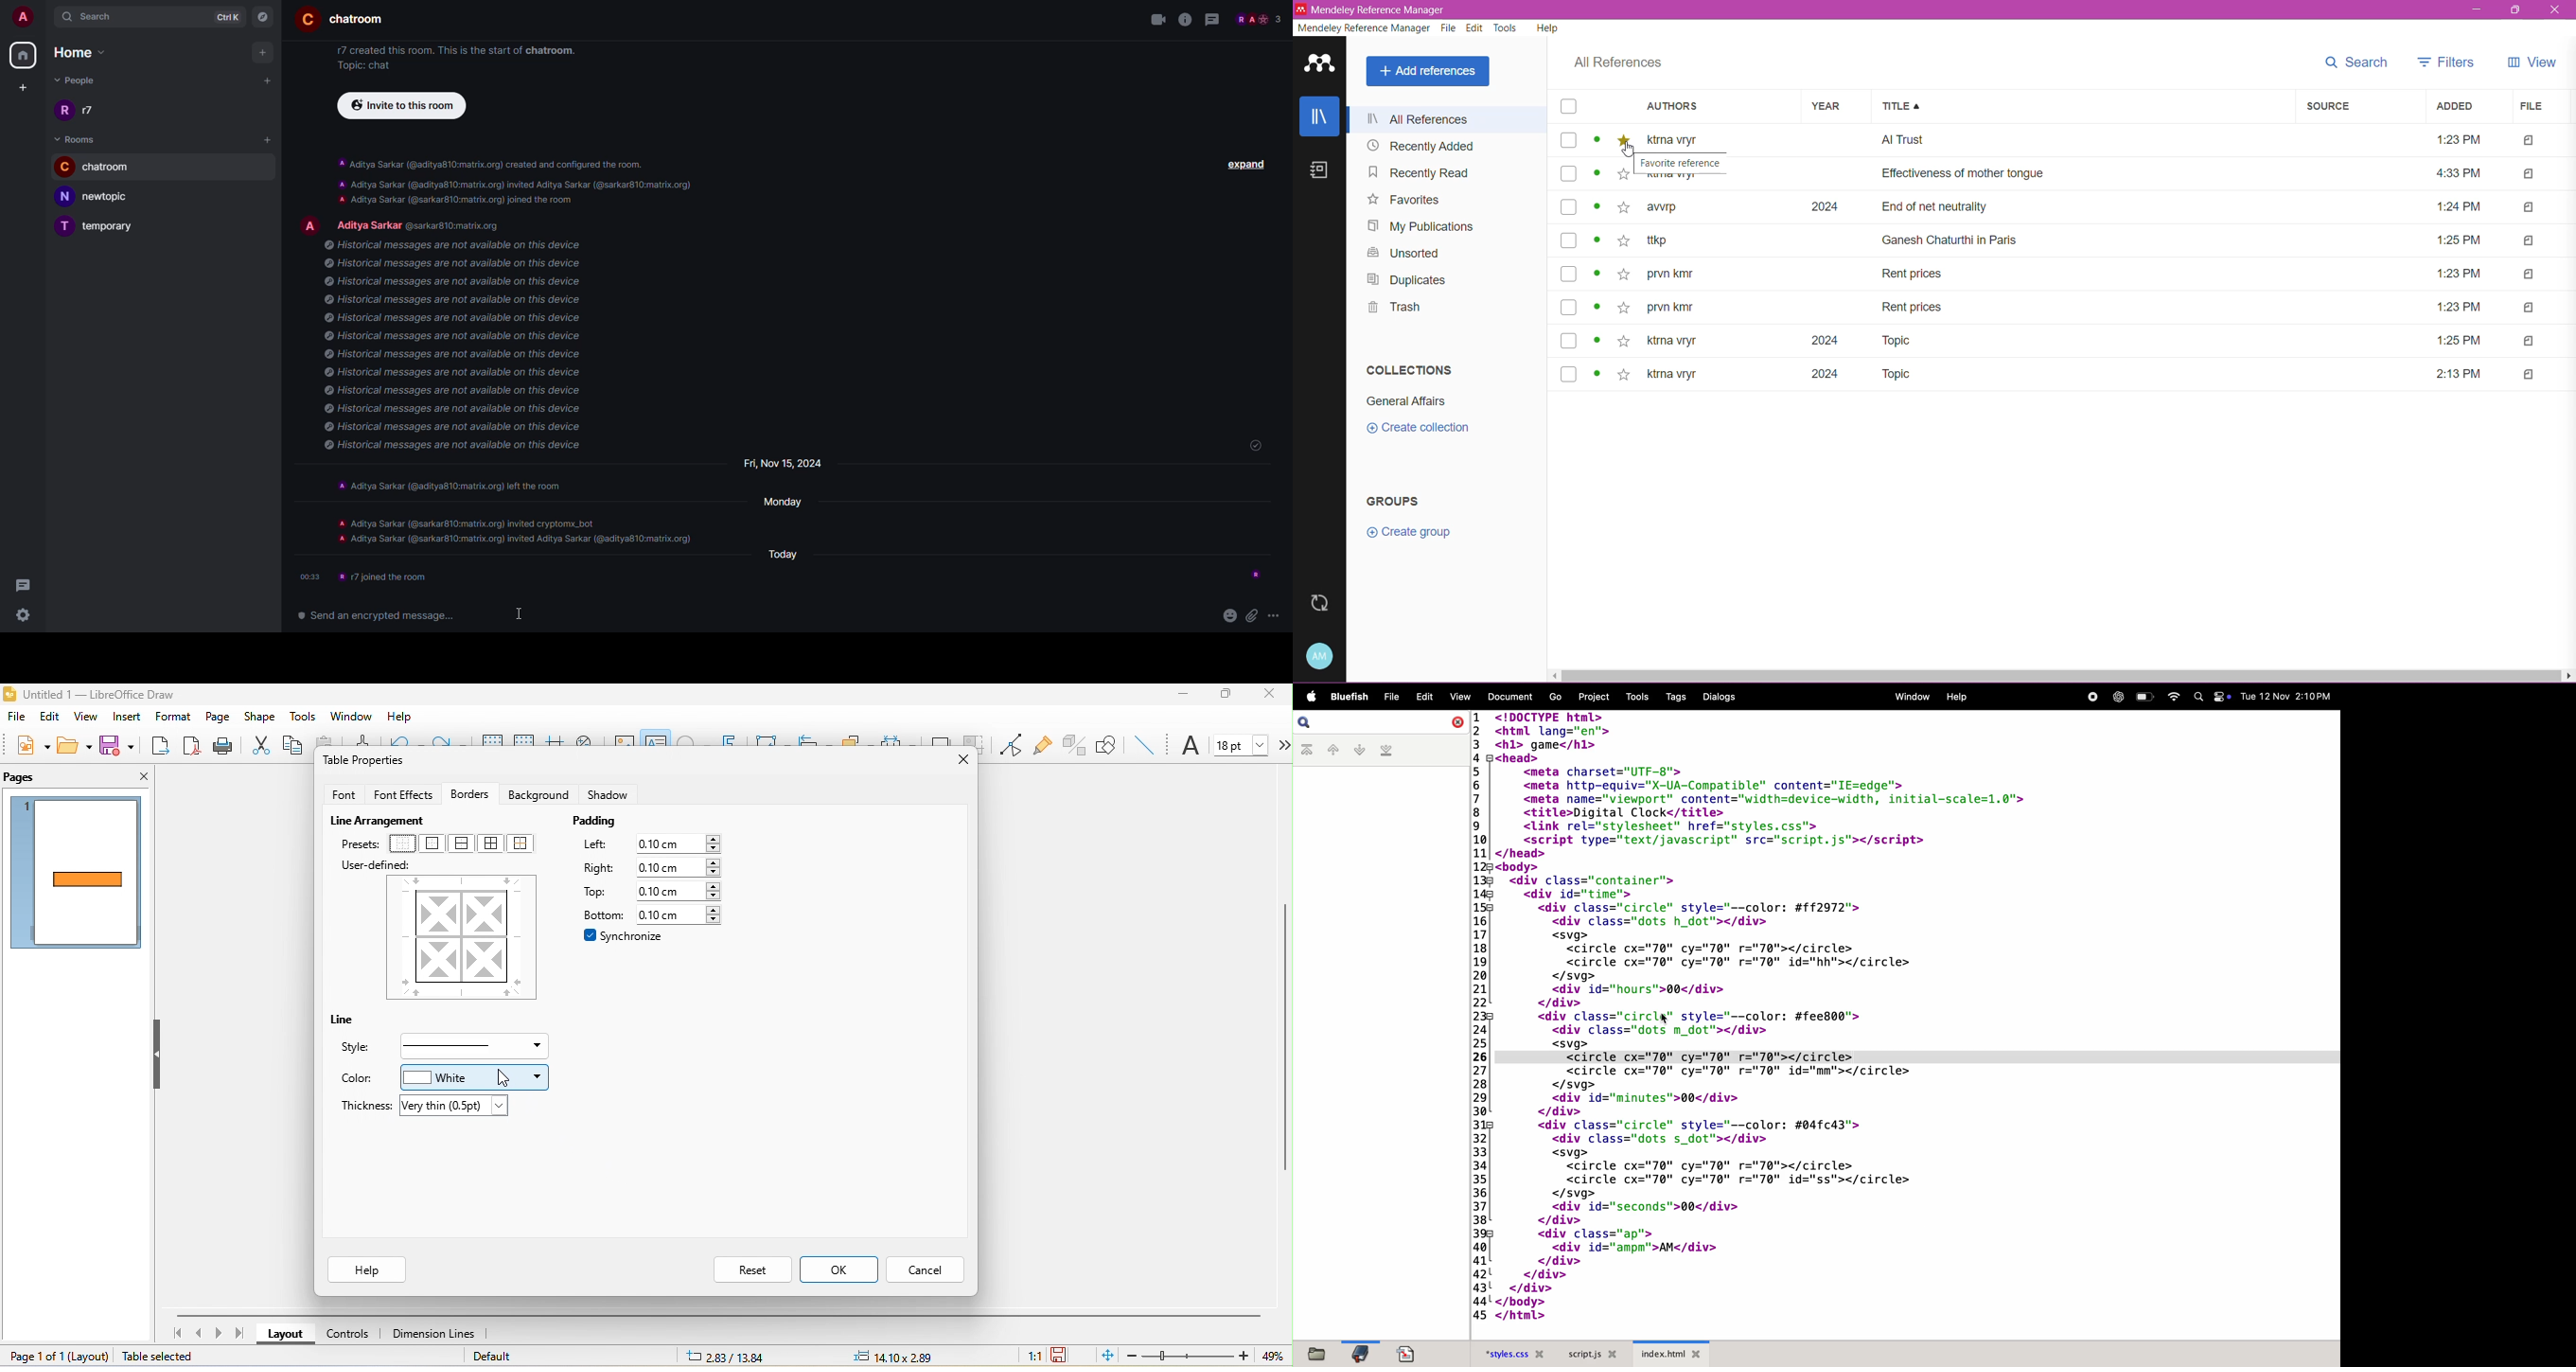  I want to click on Click to select, so click(1569, 340).